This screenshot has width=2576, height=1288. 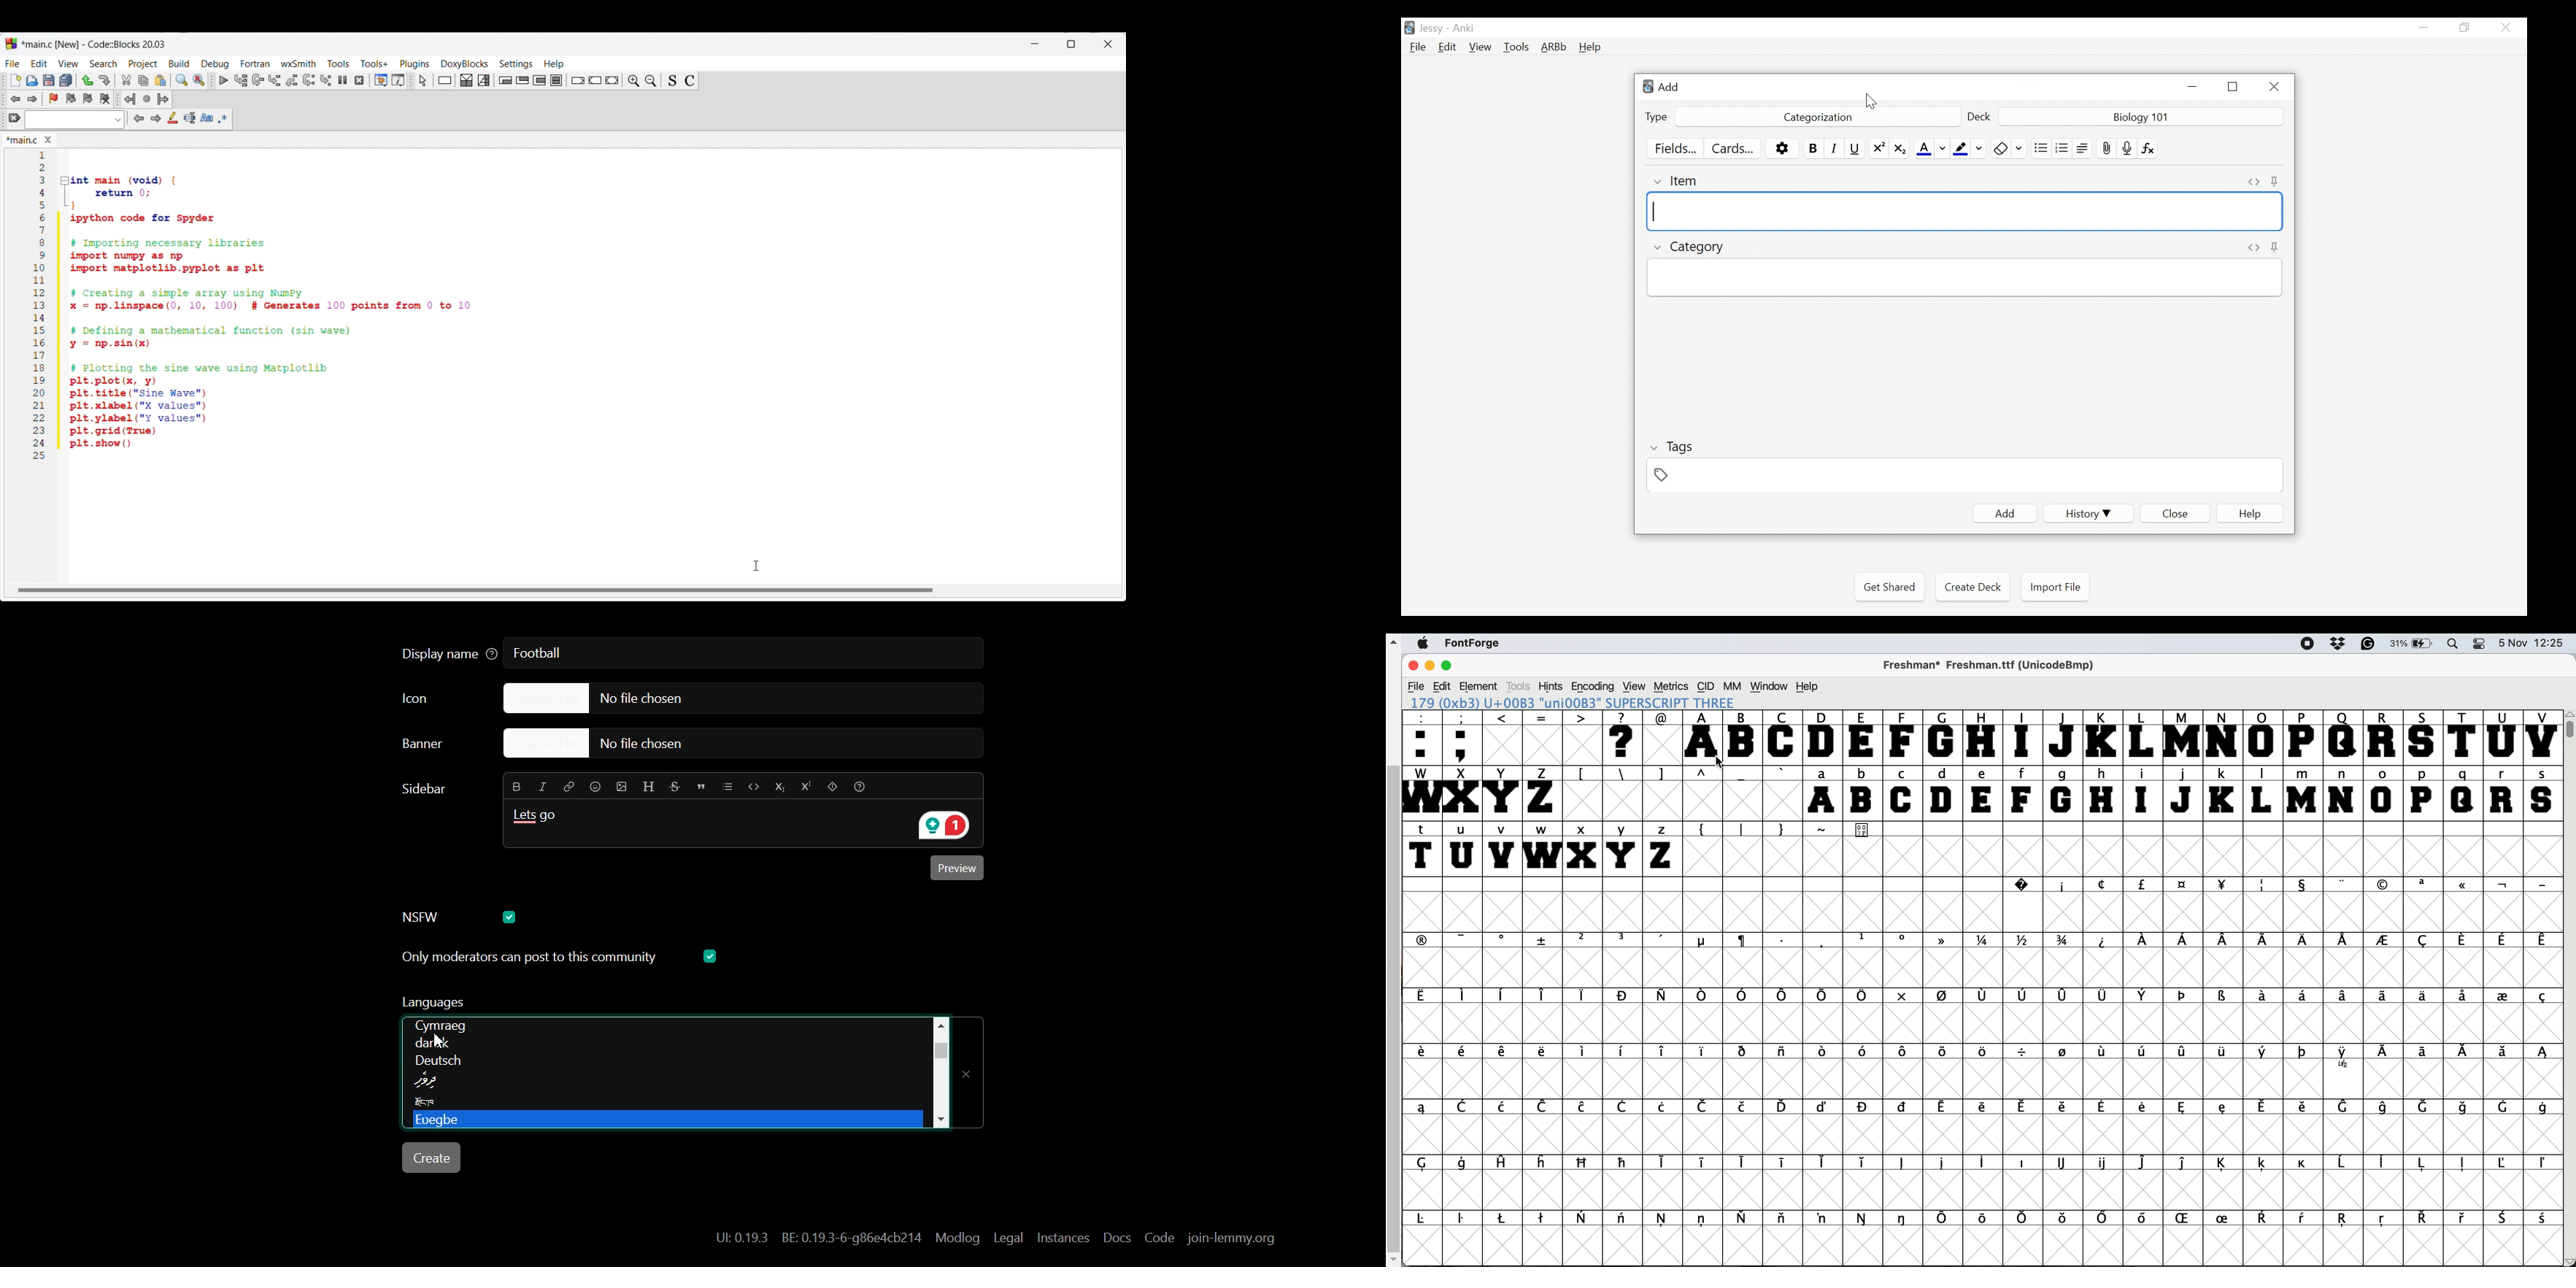 What do you see at coordinates (2505, 1218) in the screenshot?
I see `symbol` at bounding box center [2505, 1218].